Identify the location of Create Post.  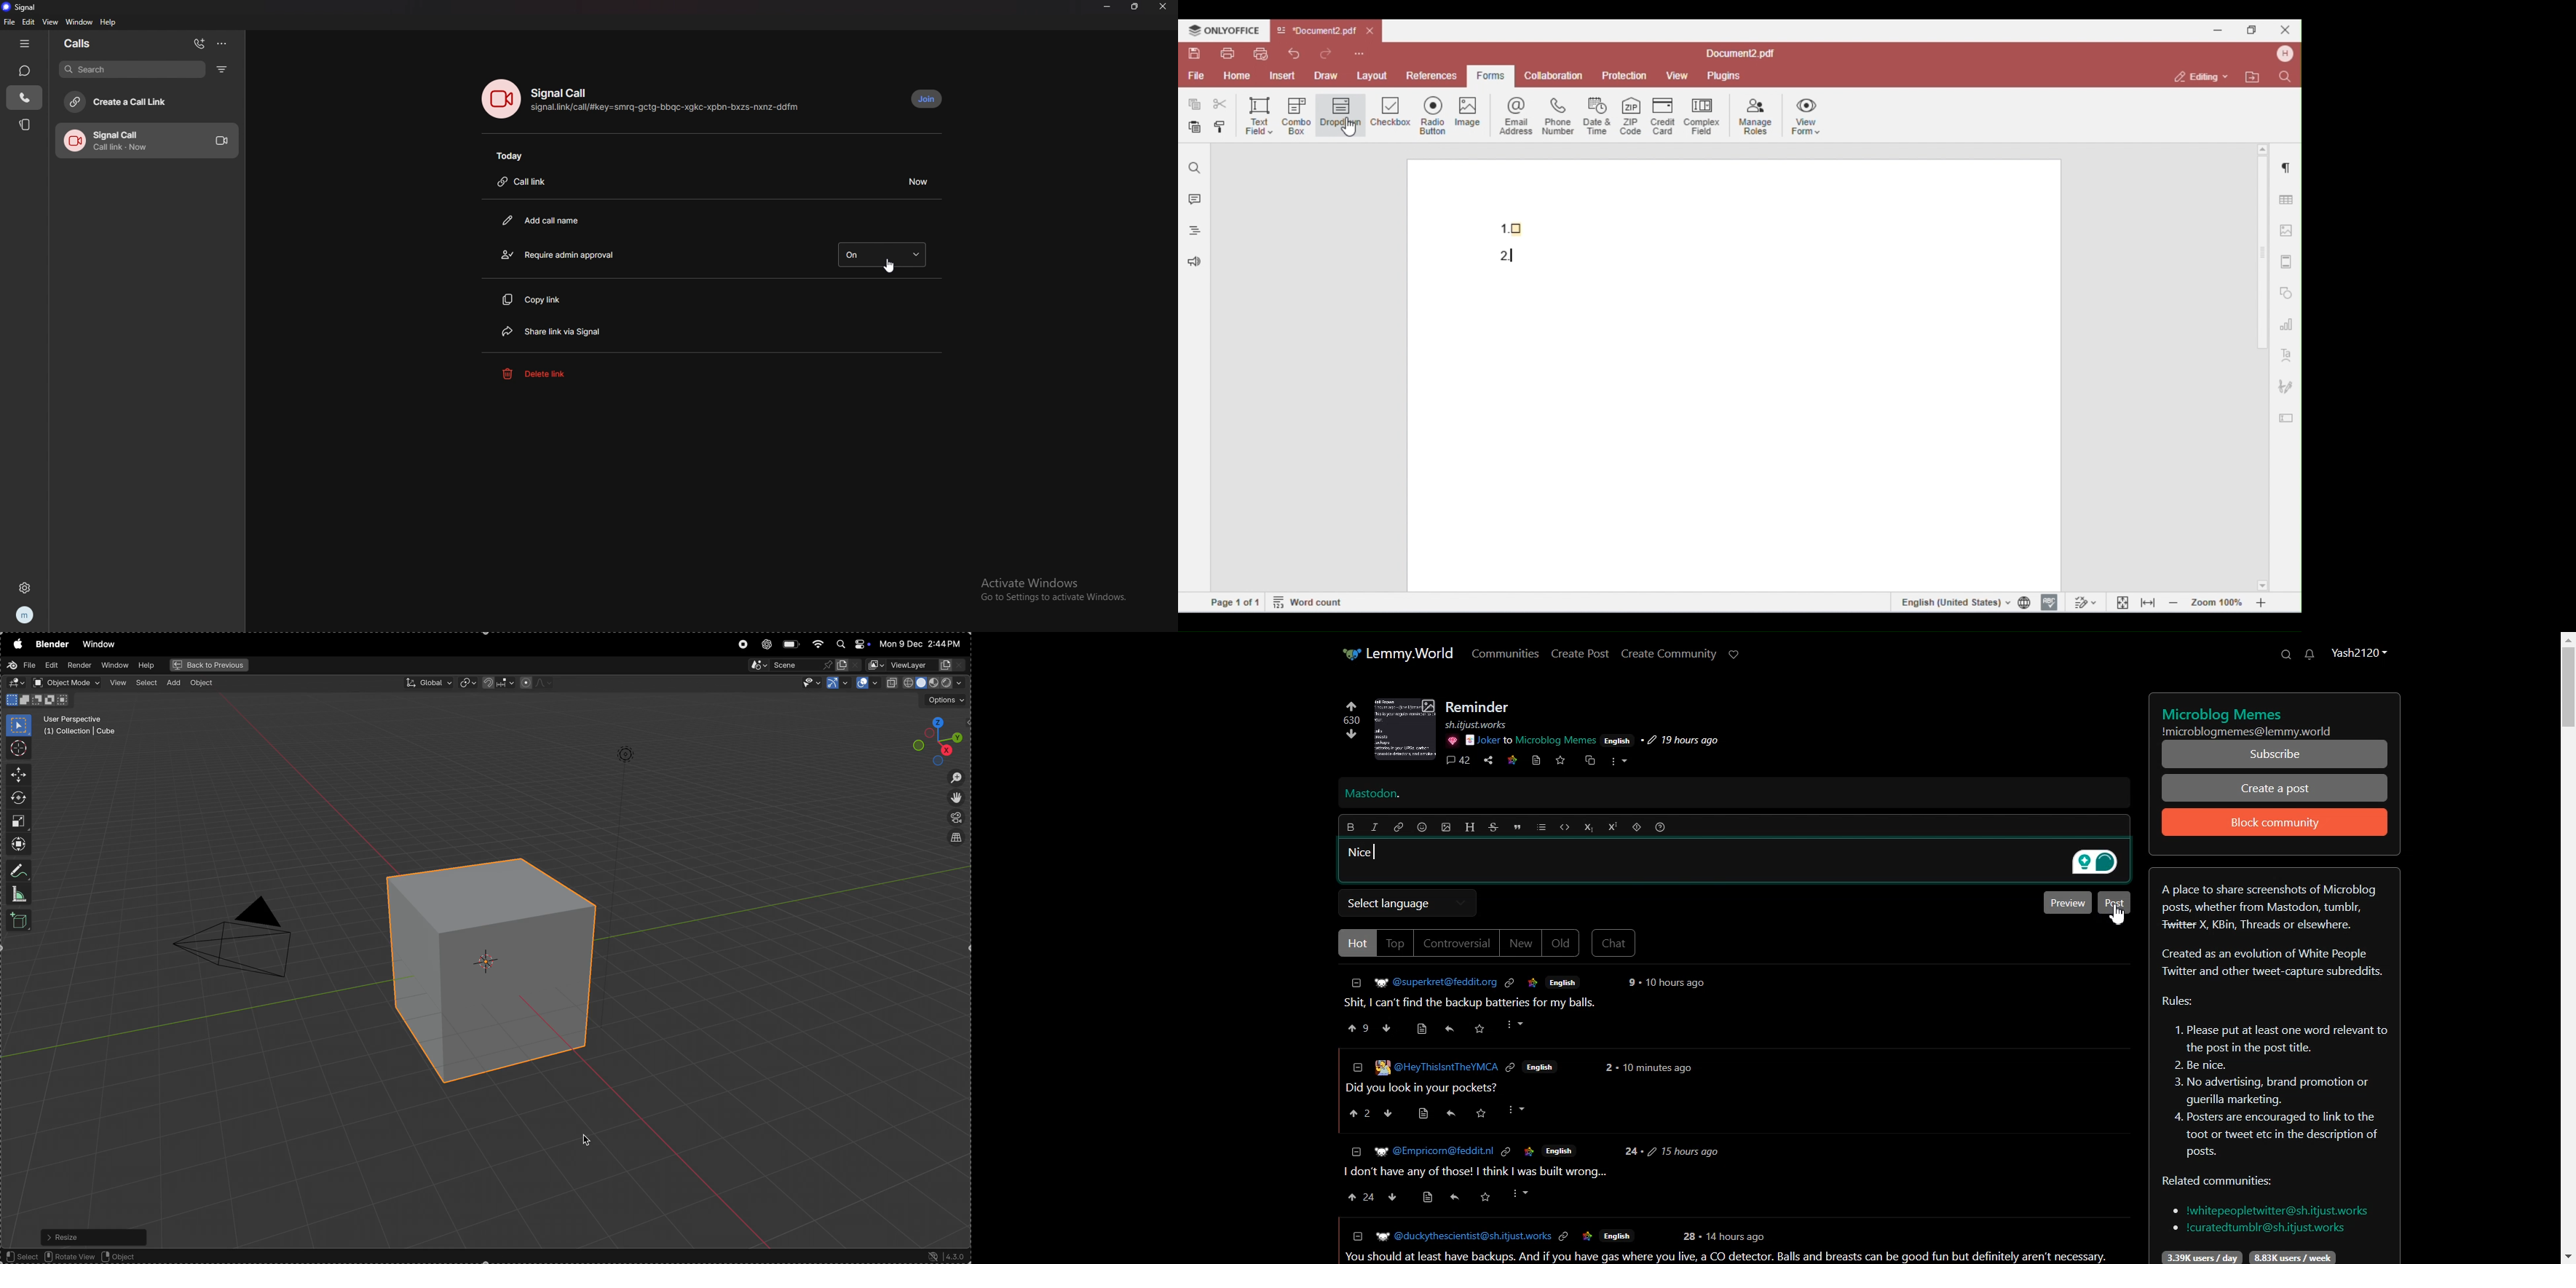
(1579, 653).